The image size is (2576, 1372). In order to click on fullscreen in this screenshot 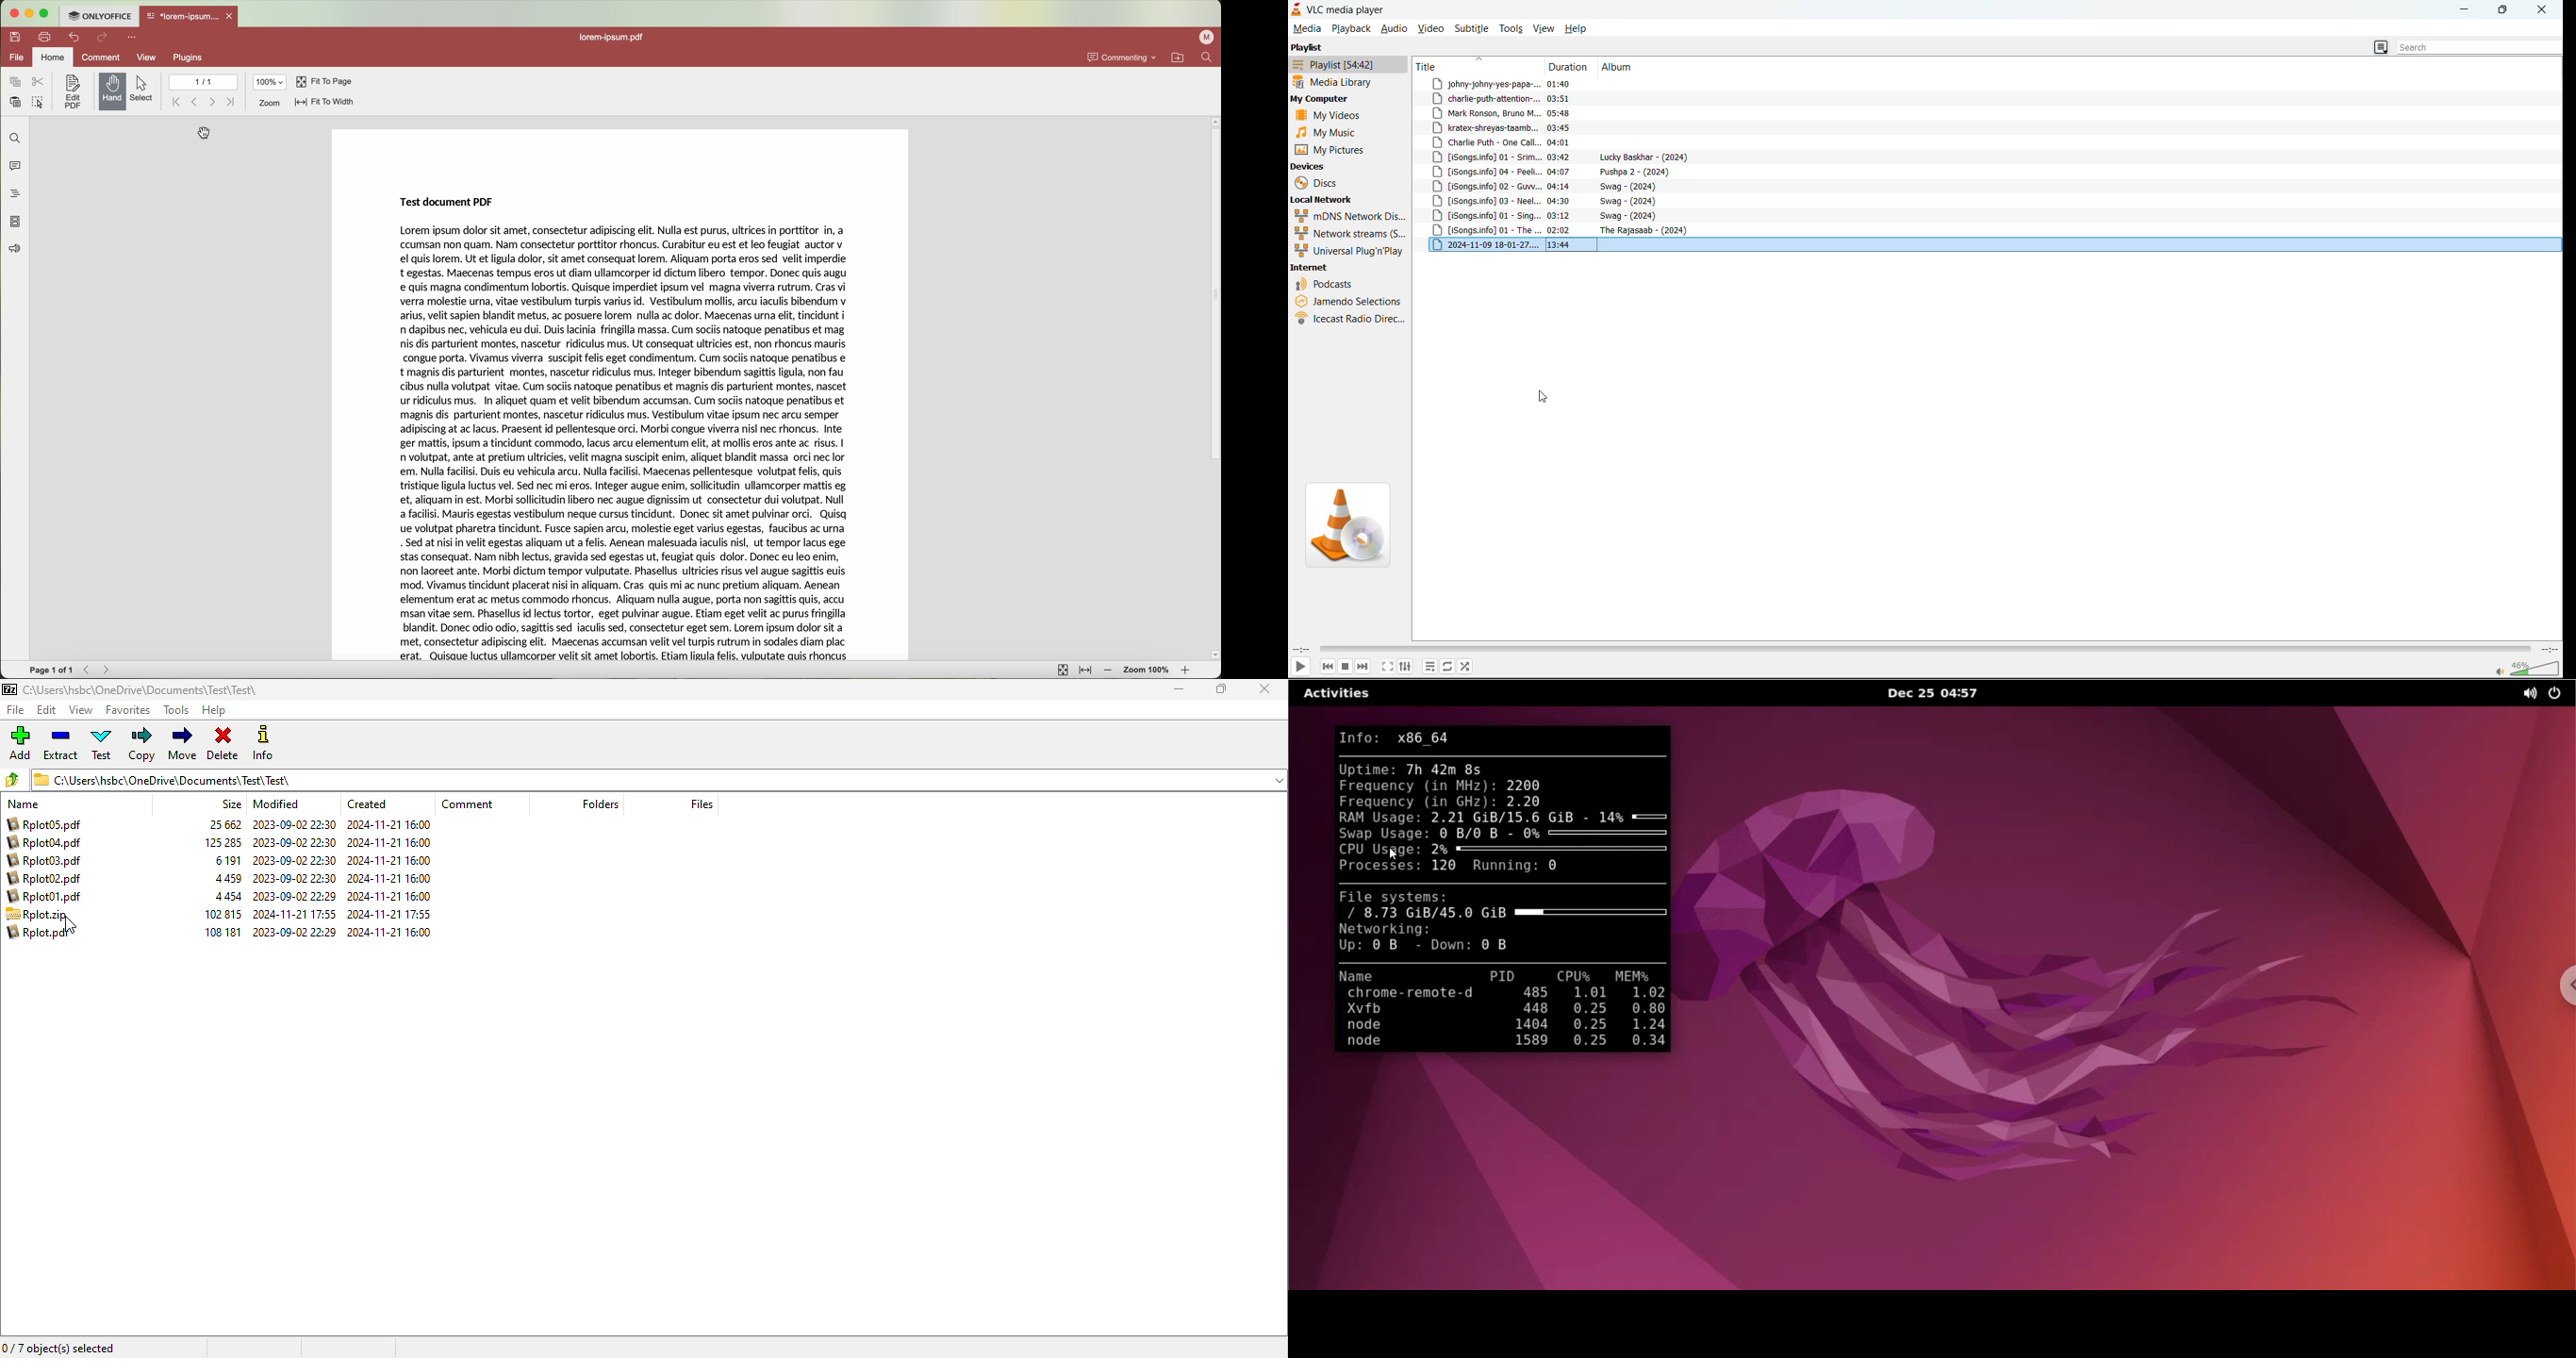, I will do `click(1388, 666)`.